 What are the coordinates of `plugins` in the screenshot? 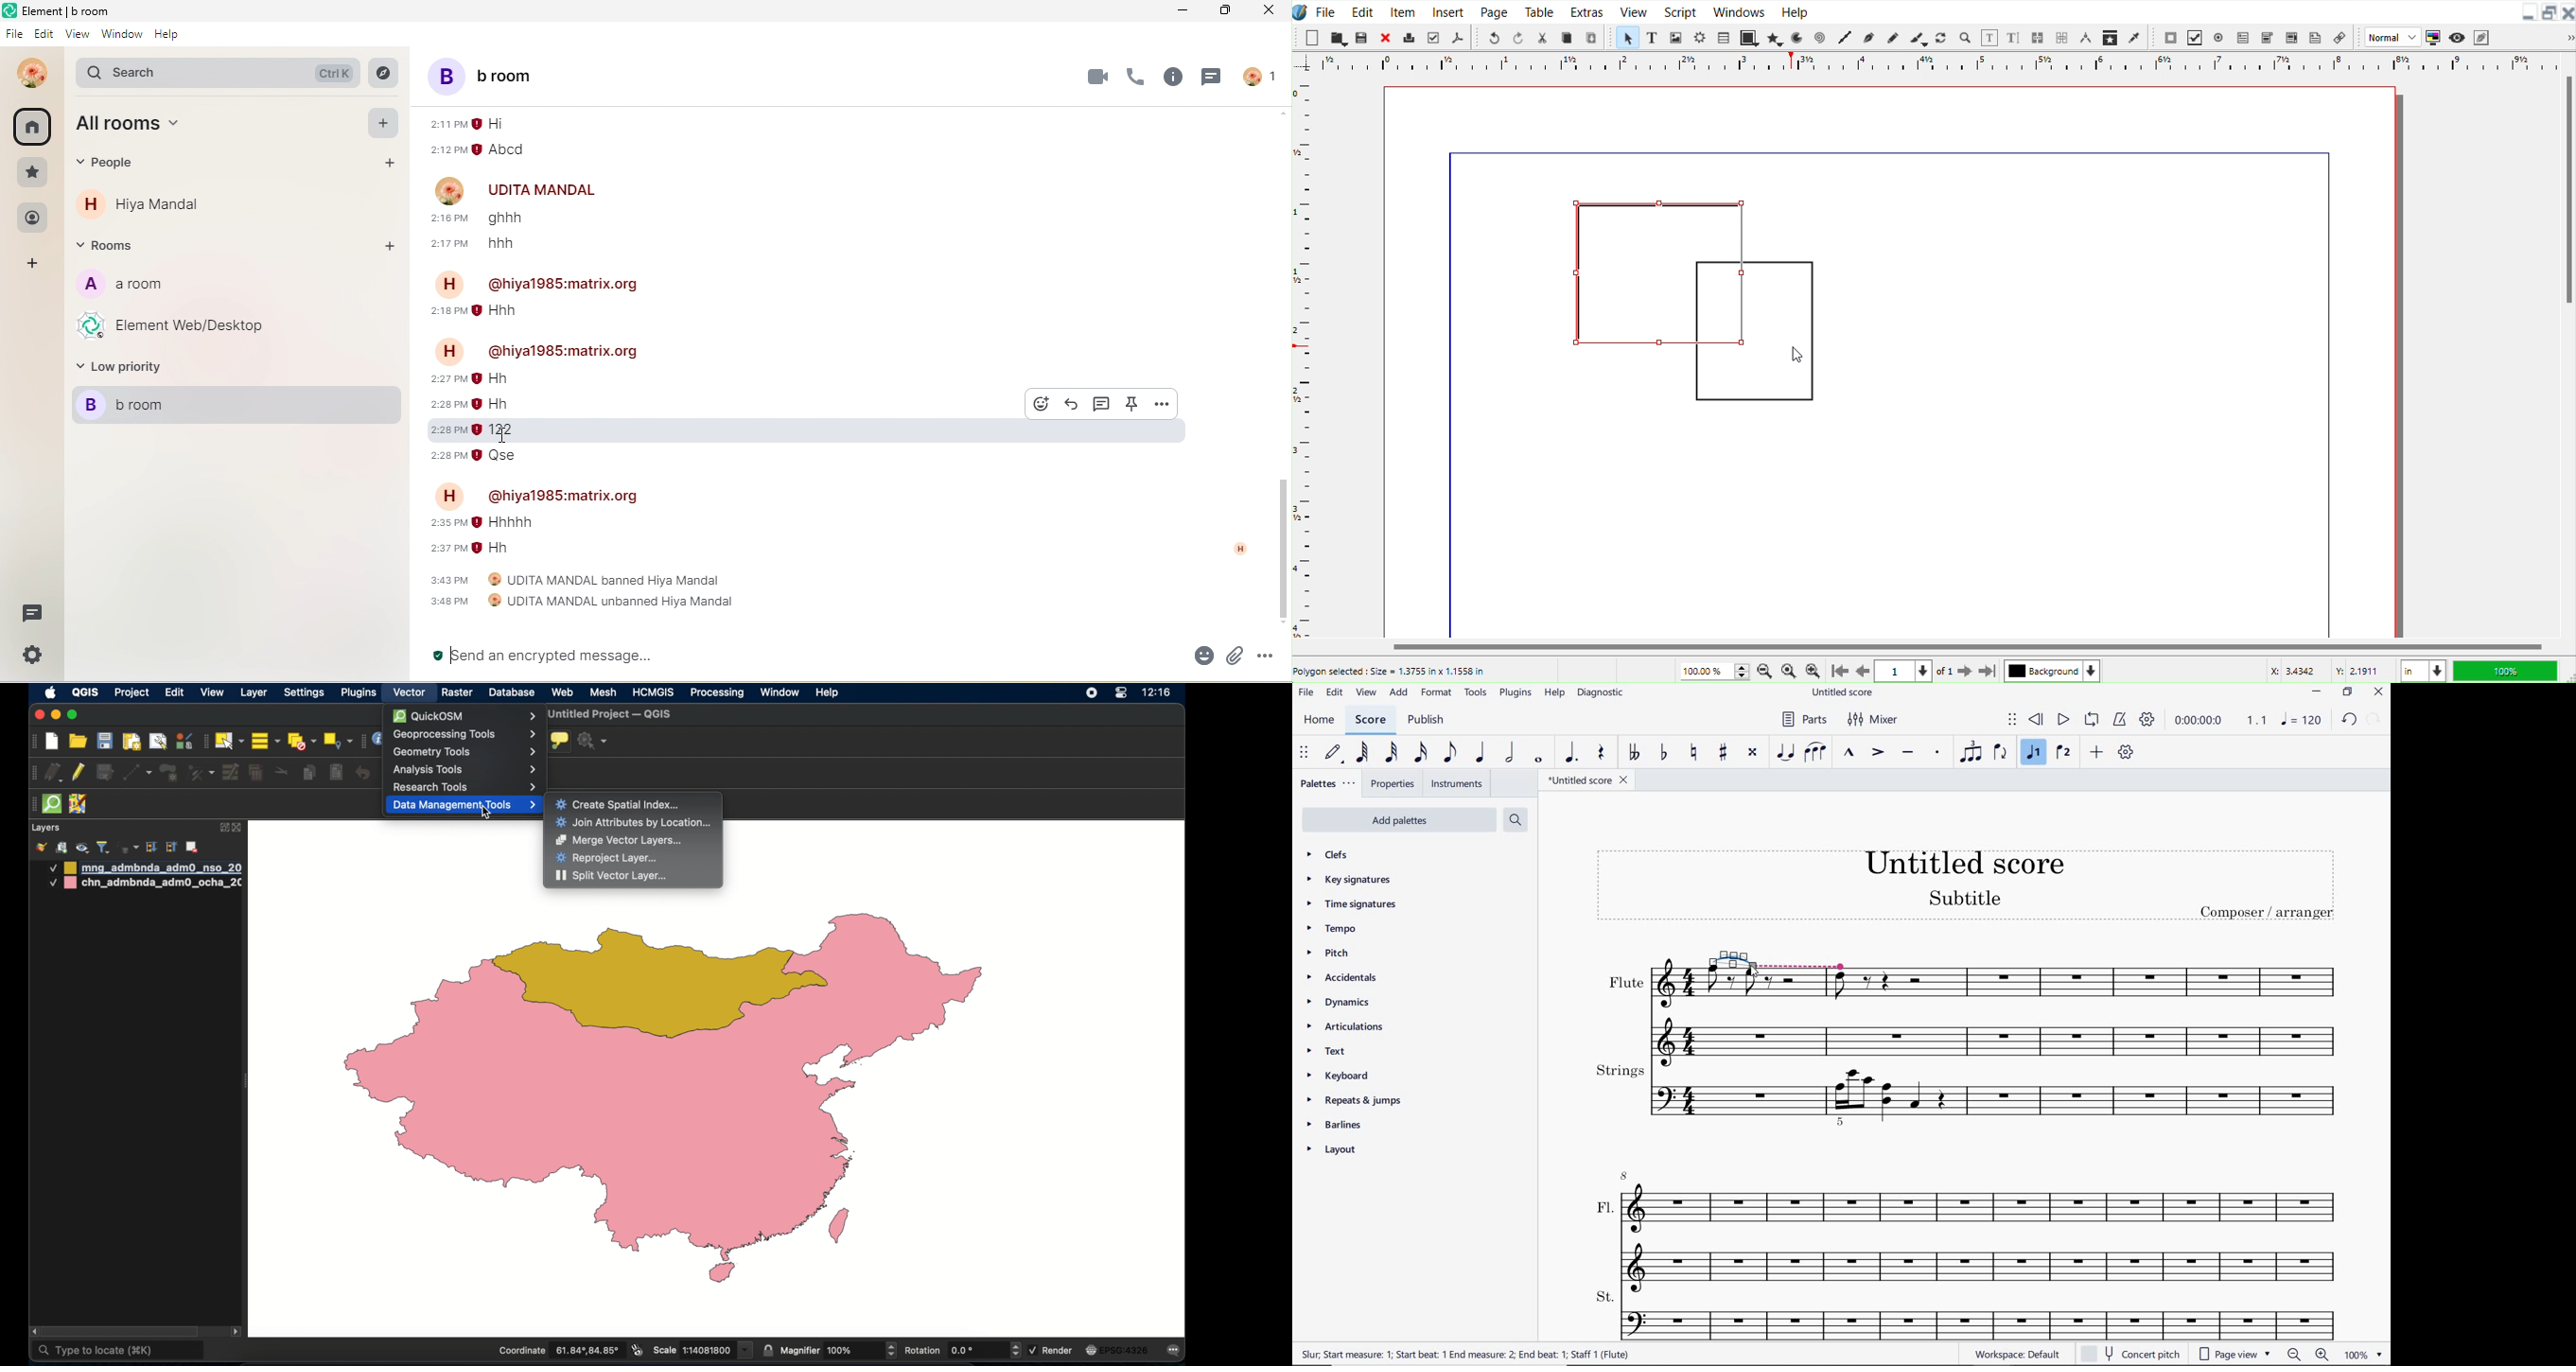 It's located at (1514, 693).